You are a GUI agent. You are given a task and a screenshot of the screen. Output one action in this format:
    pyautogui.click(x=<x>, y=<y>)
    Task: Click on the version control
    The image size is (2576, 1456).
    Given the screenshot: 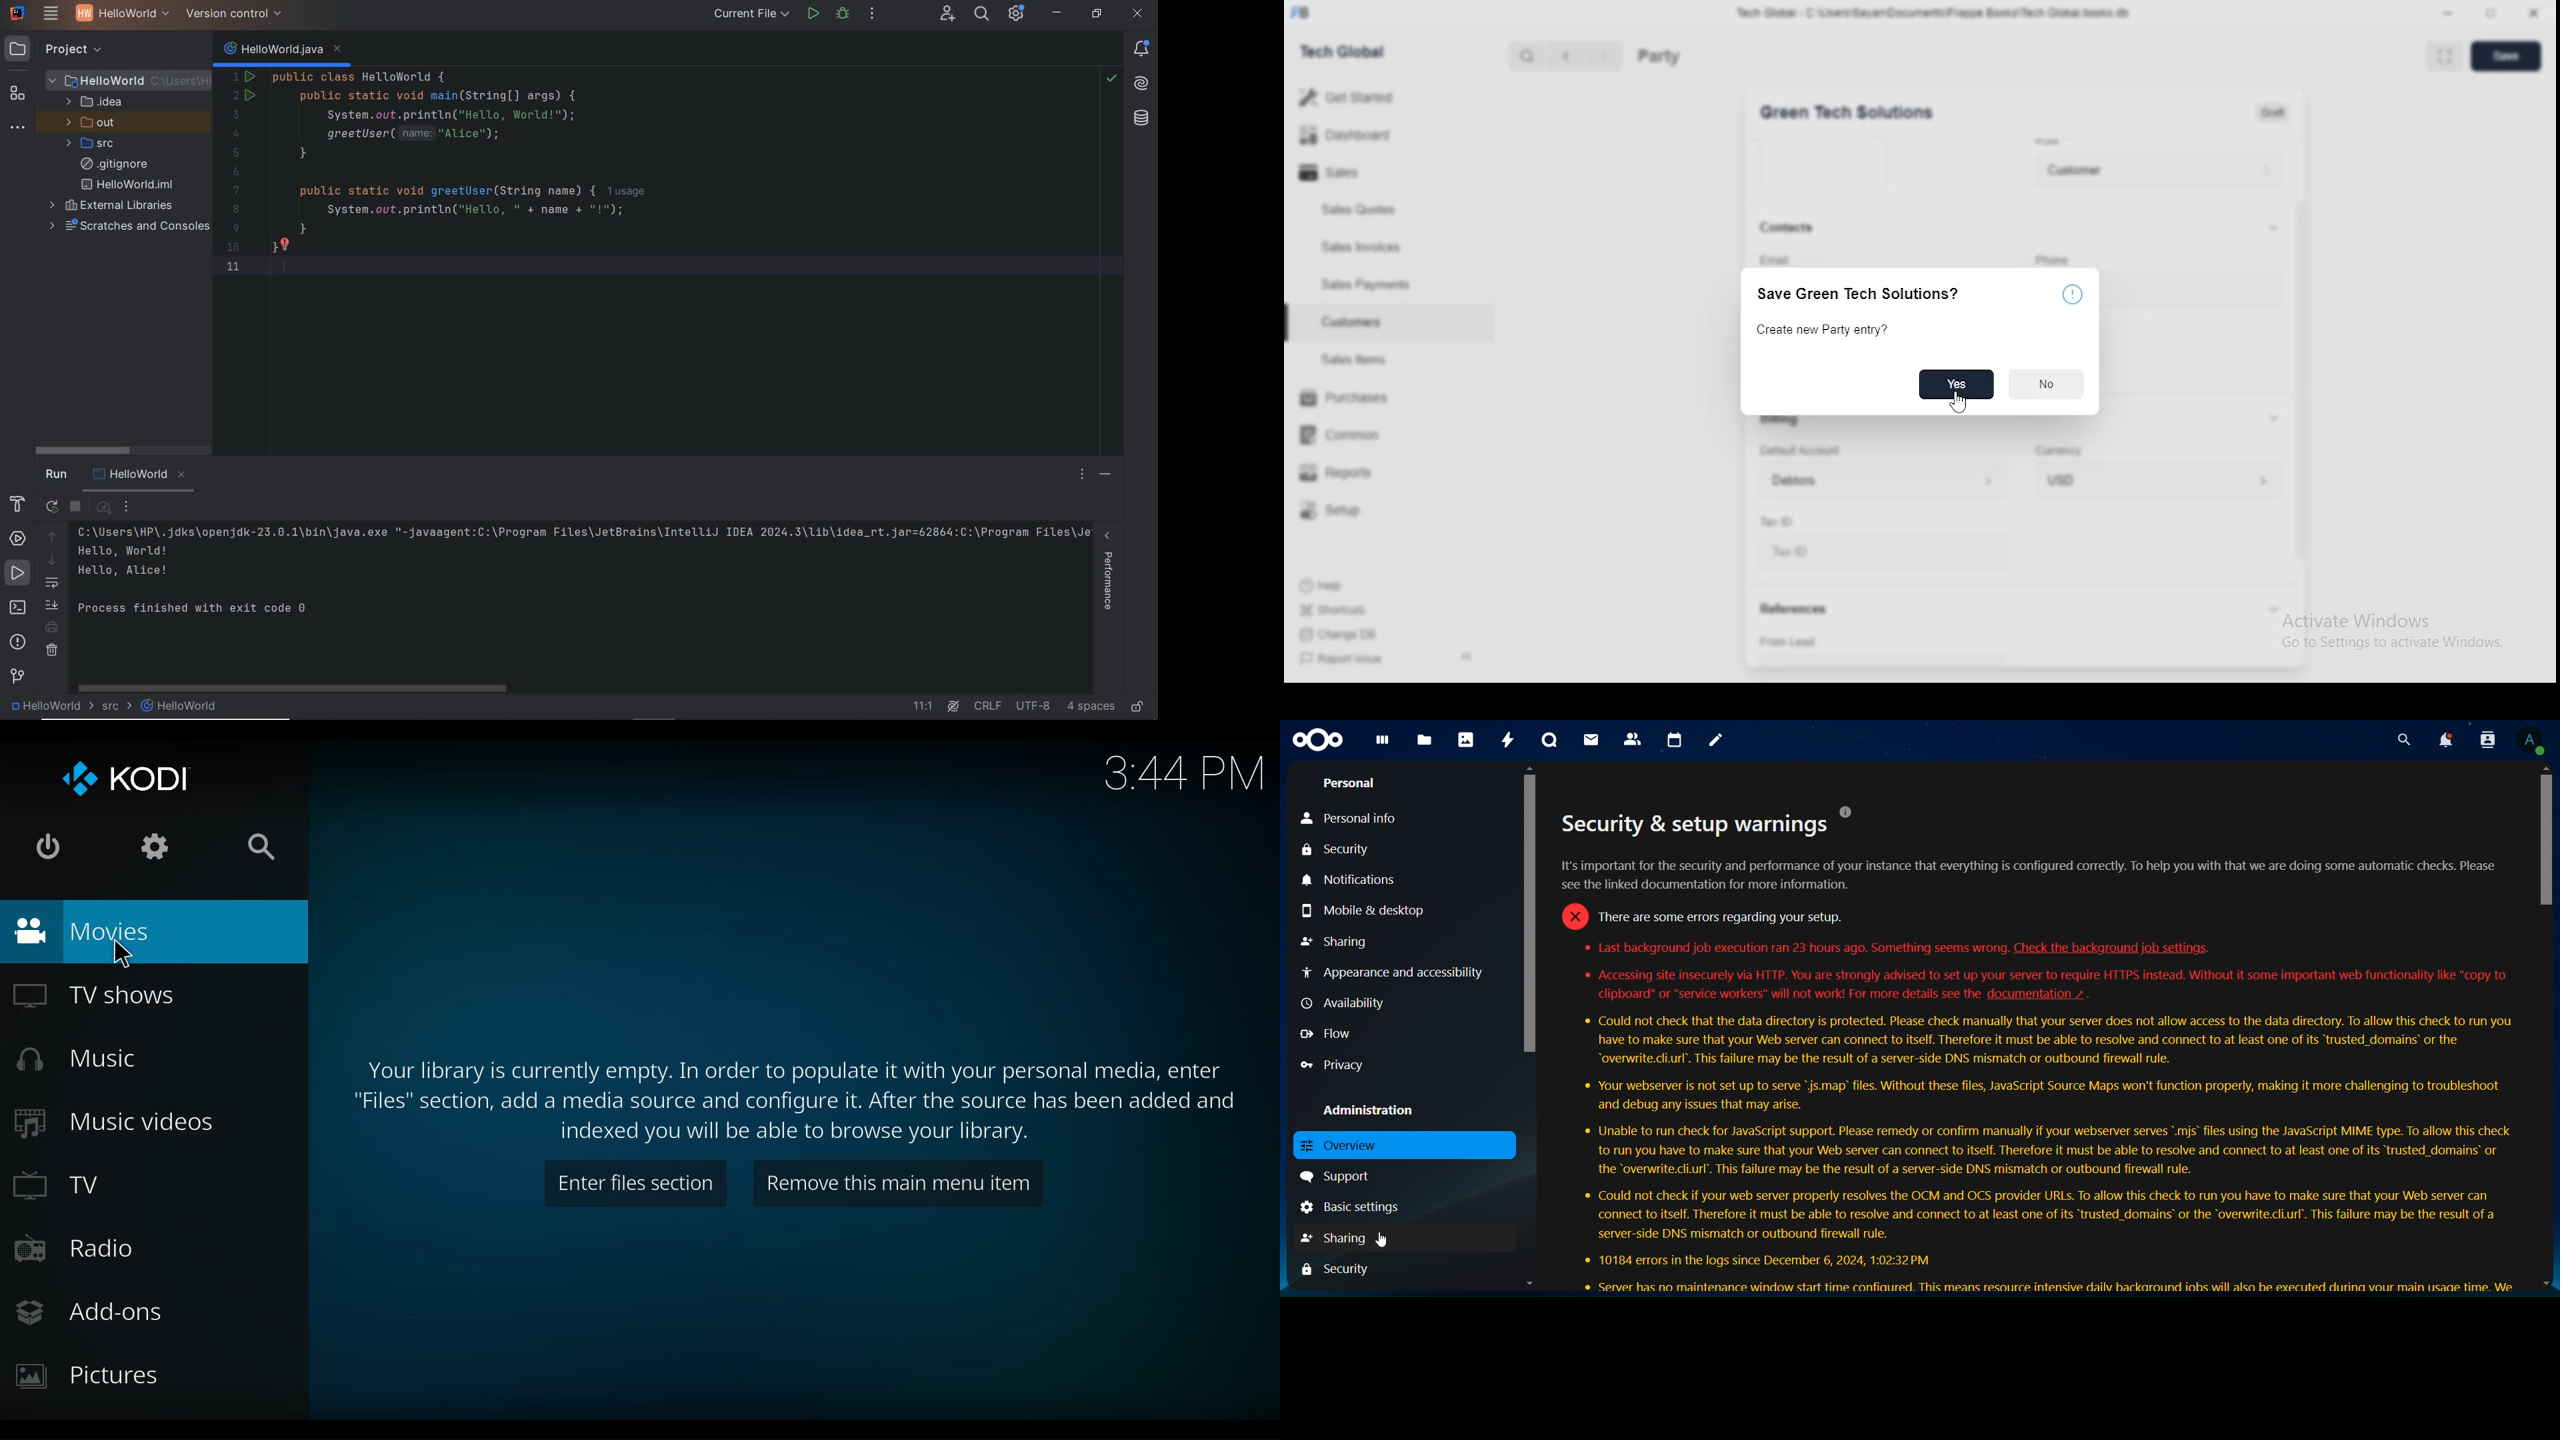 What is the action you would take?
    pyautogui.click(x=235, y=14)
    